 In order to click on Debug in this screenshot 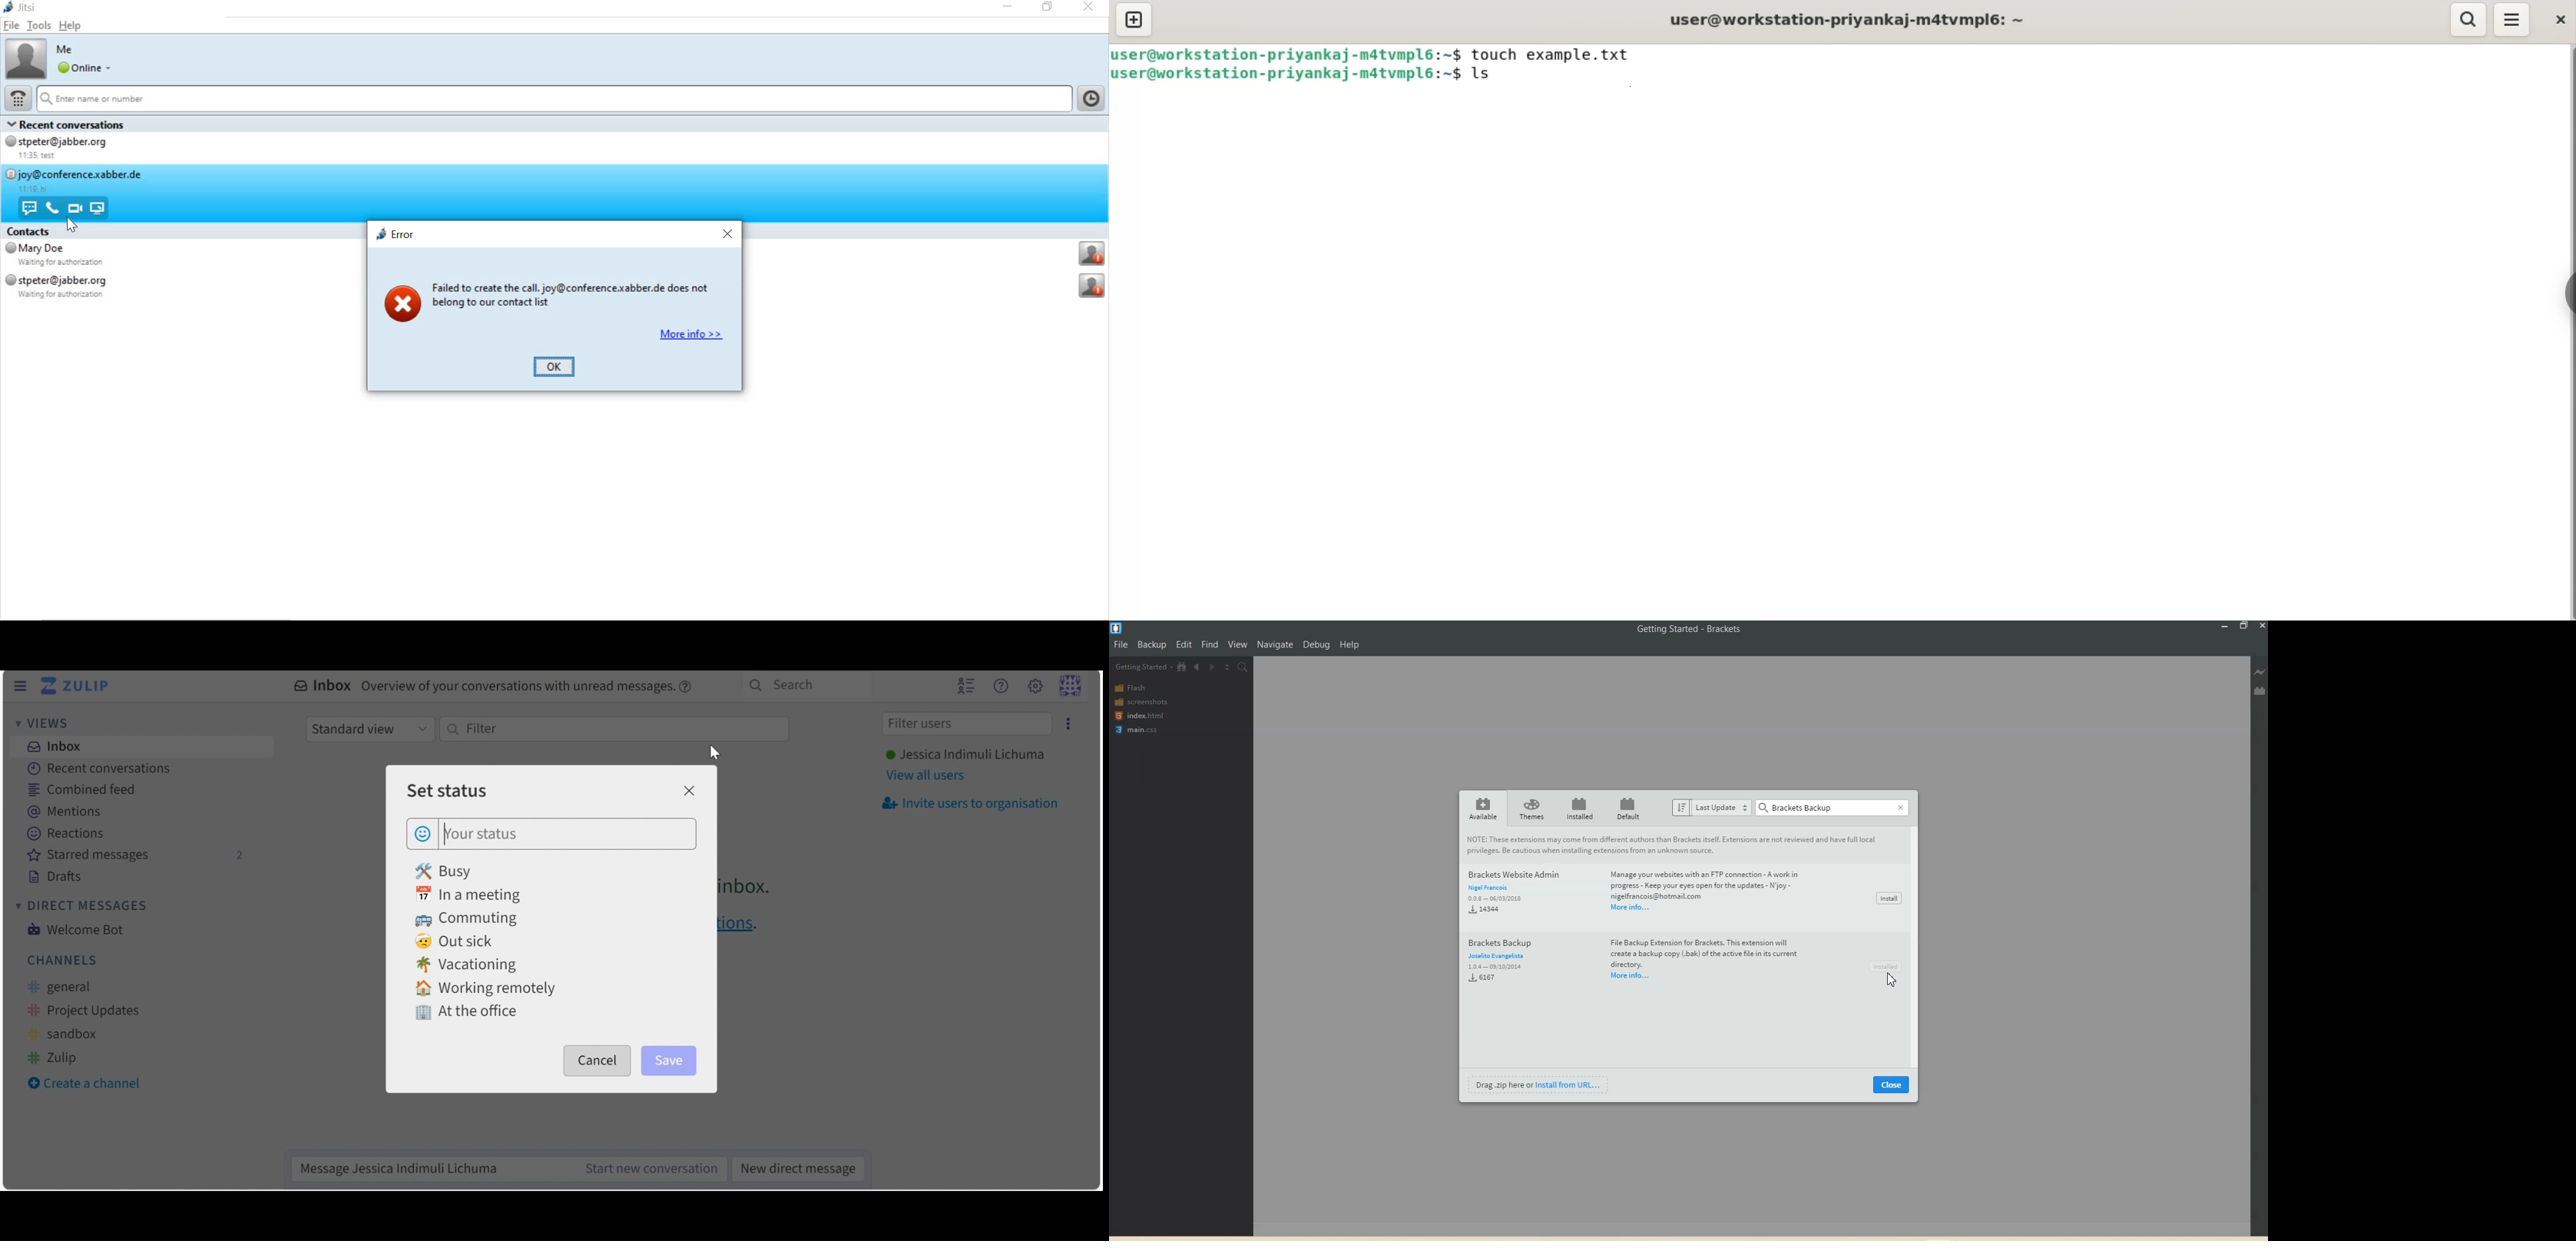, I will do `click(1317, 644)`.